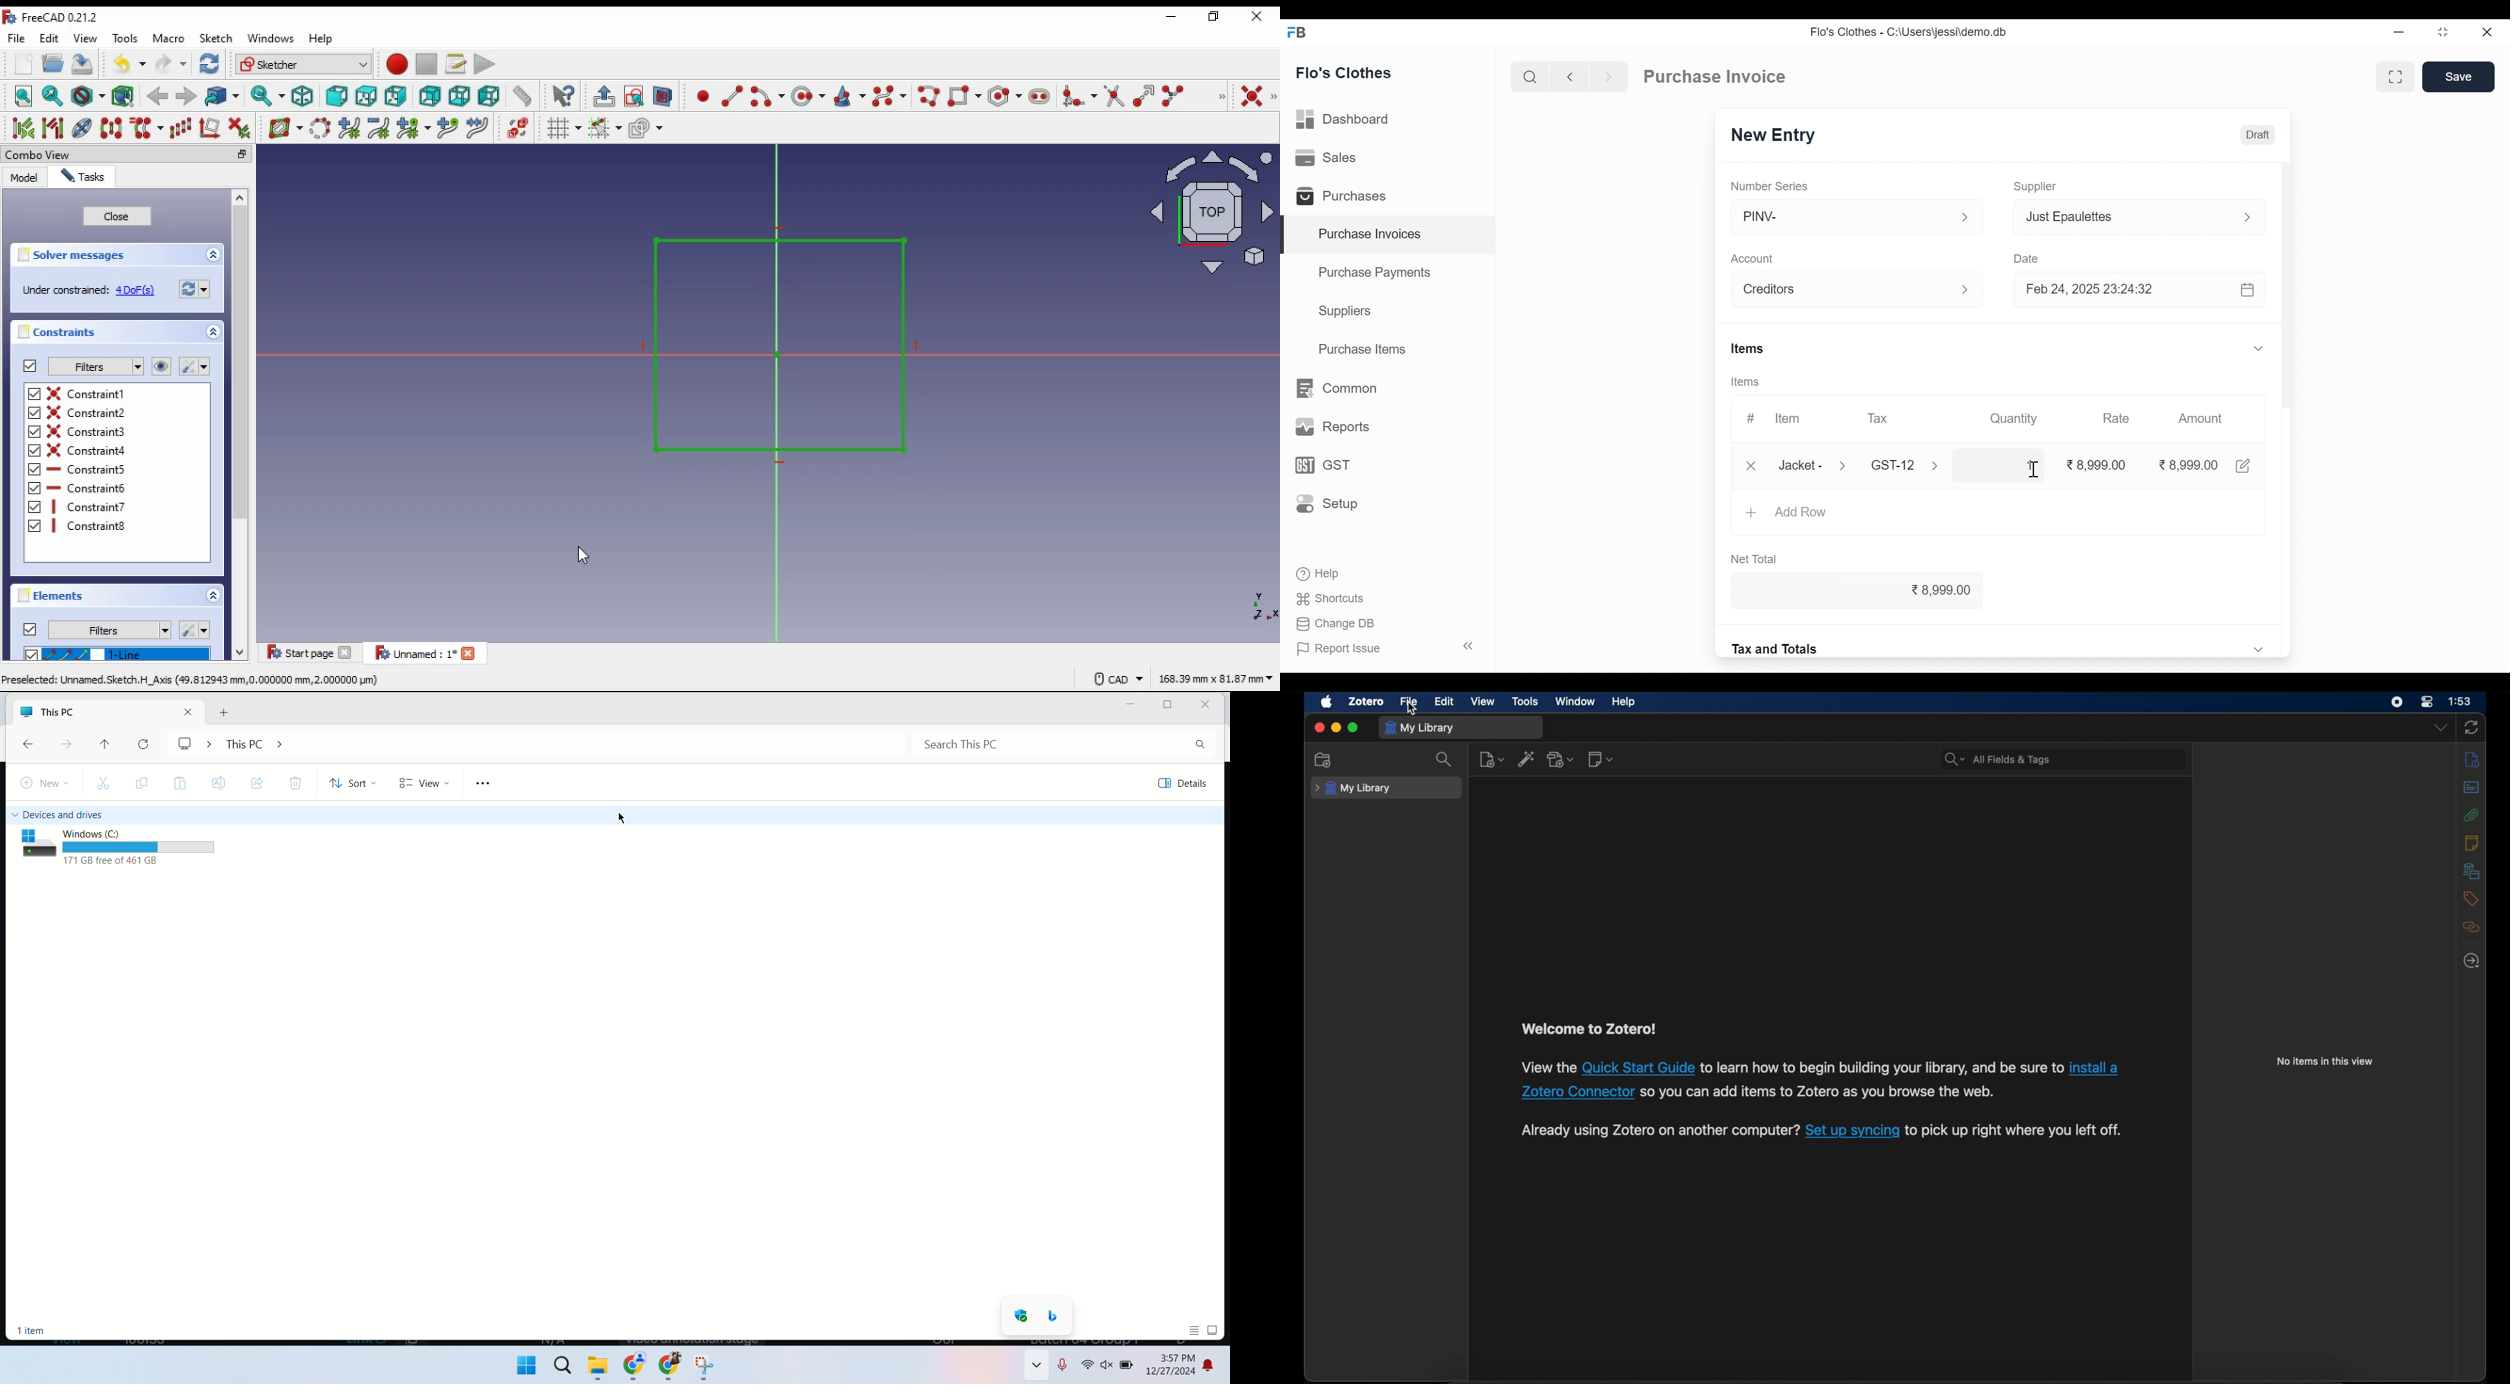 Image resolution: width=2520 pixels, height=1400 pixels. Describe the element at coordinates (561, 1366) in the screenshot. I see `search` at that location.